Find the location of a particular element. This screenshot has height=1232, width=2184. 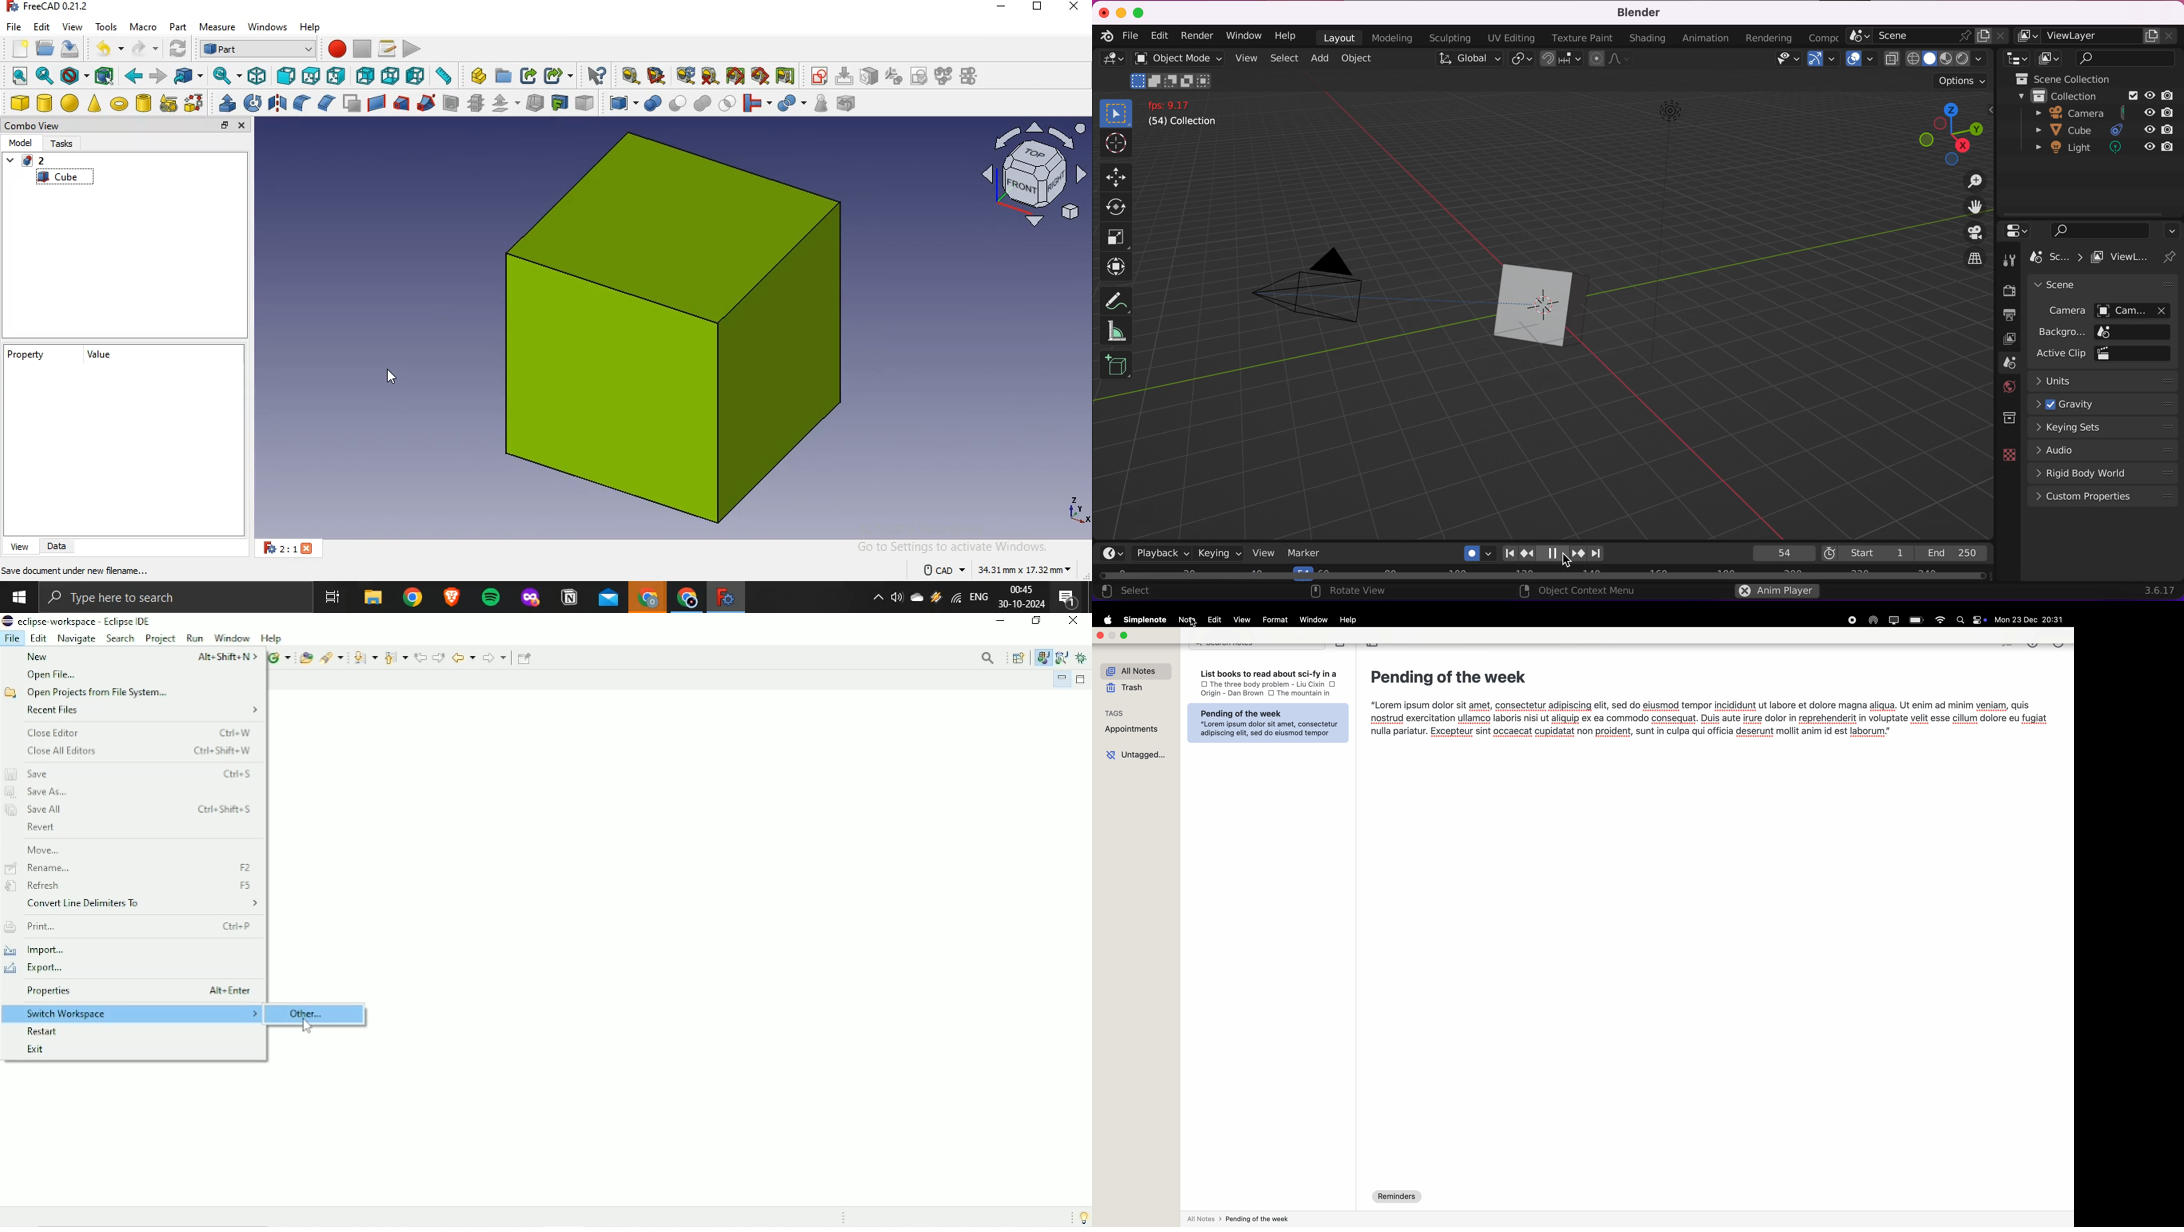

type here to search is located at coordinates (161, 599).